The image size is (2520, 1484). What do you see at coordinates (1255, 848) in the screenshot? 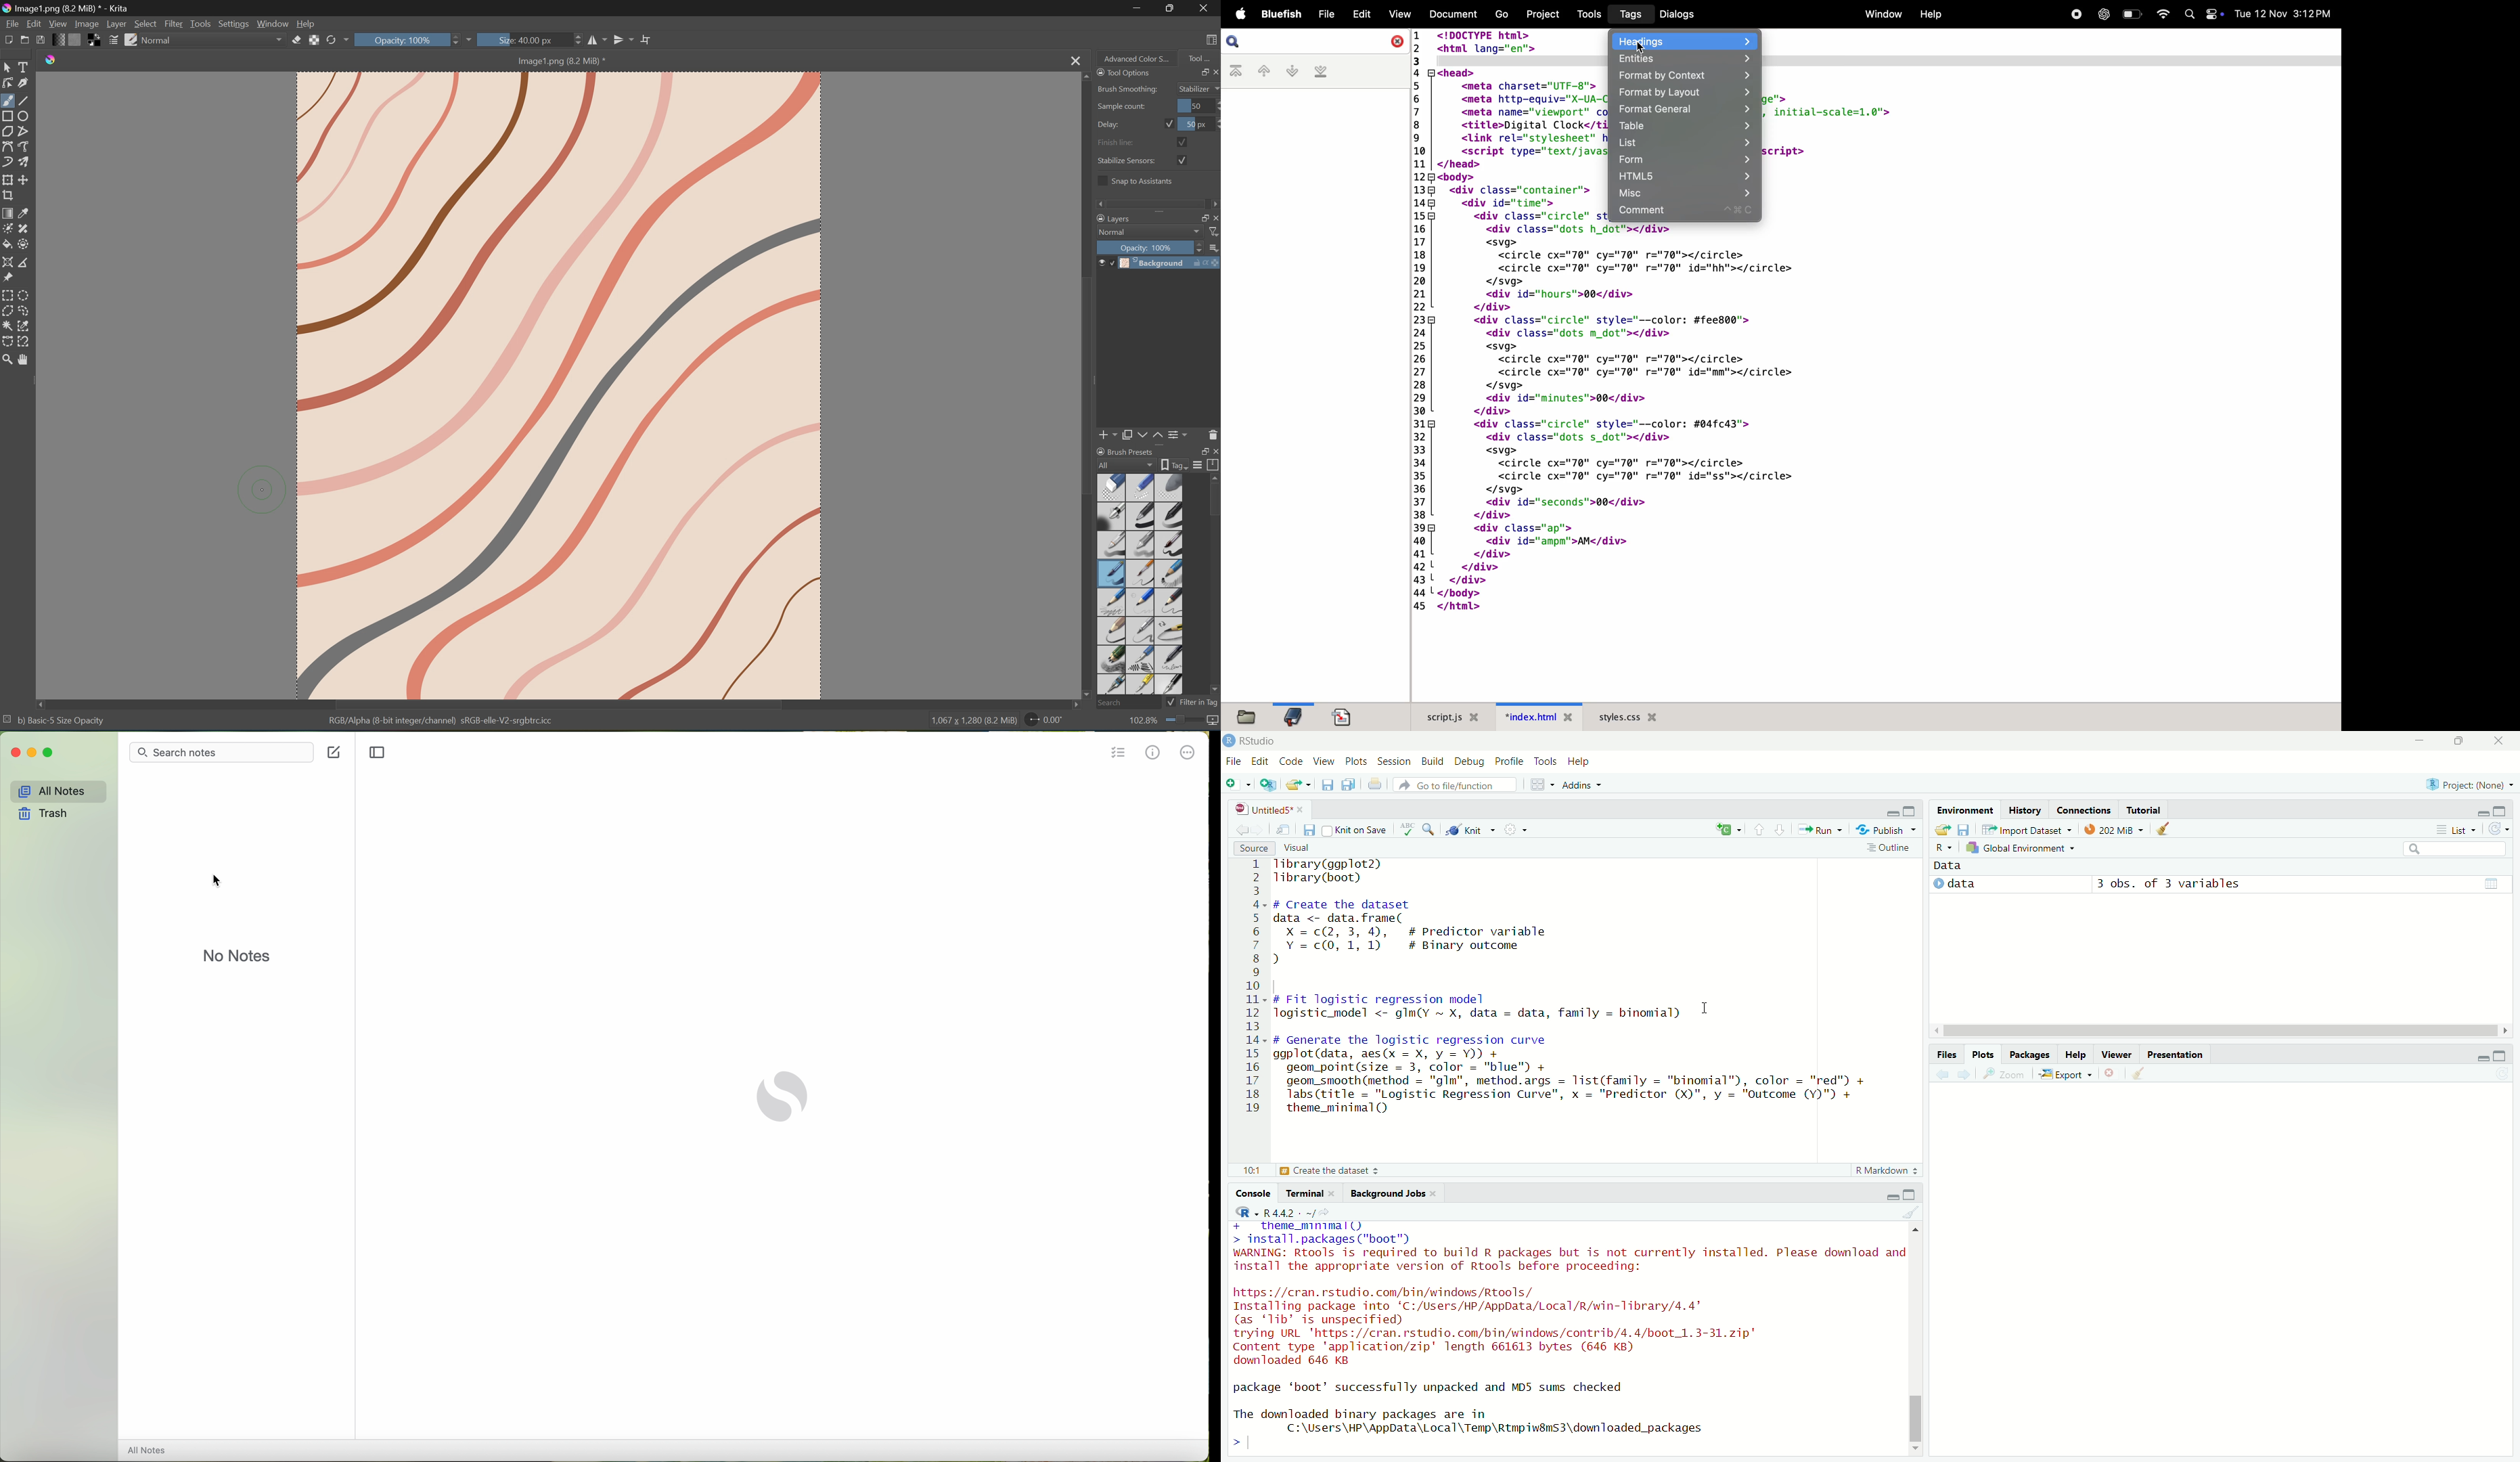
I see `Source` at bounding box center [1255, 848].